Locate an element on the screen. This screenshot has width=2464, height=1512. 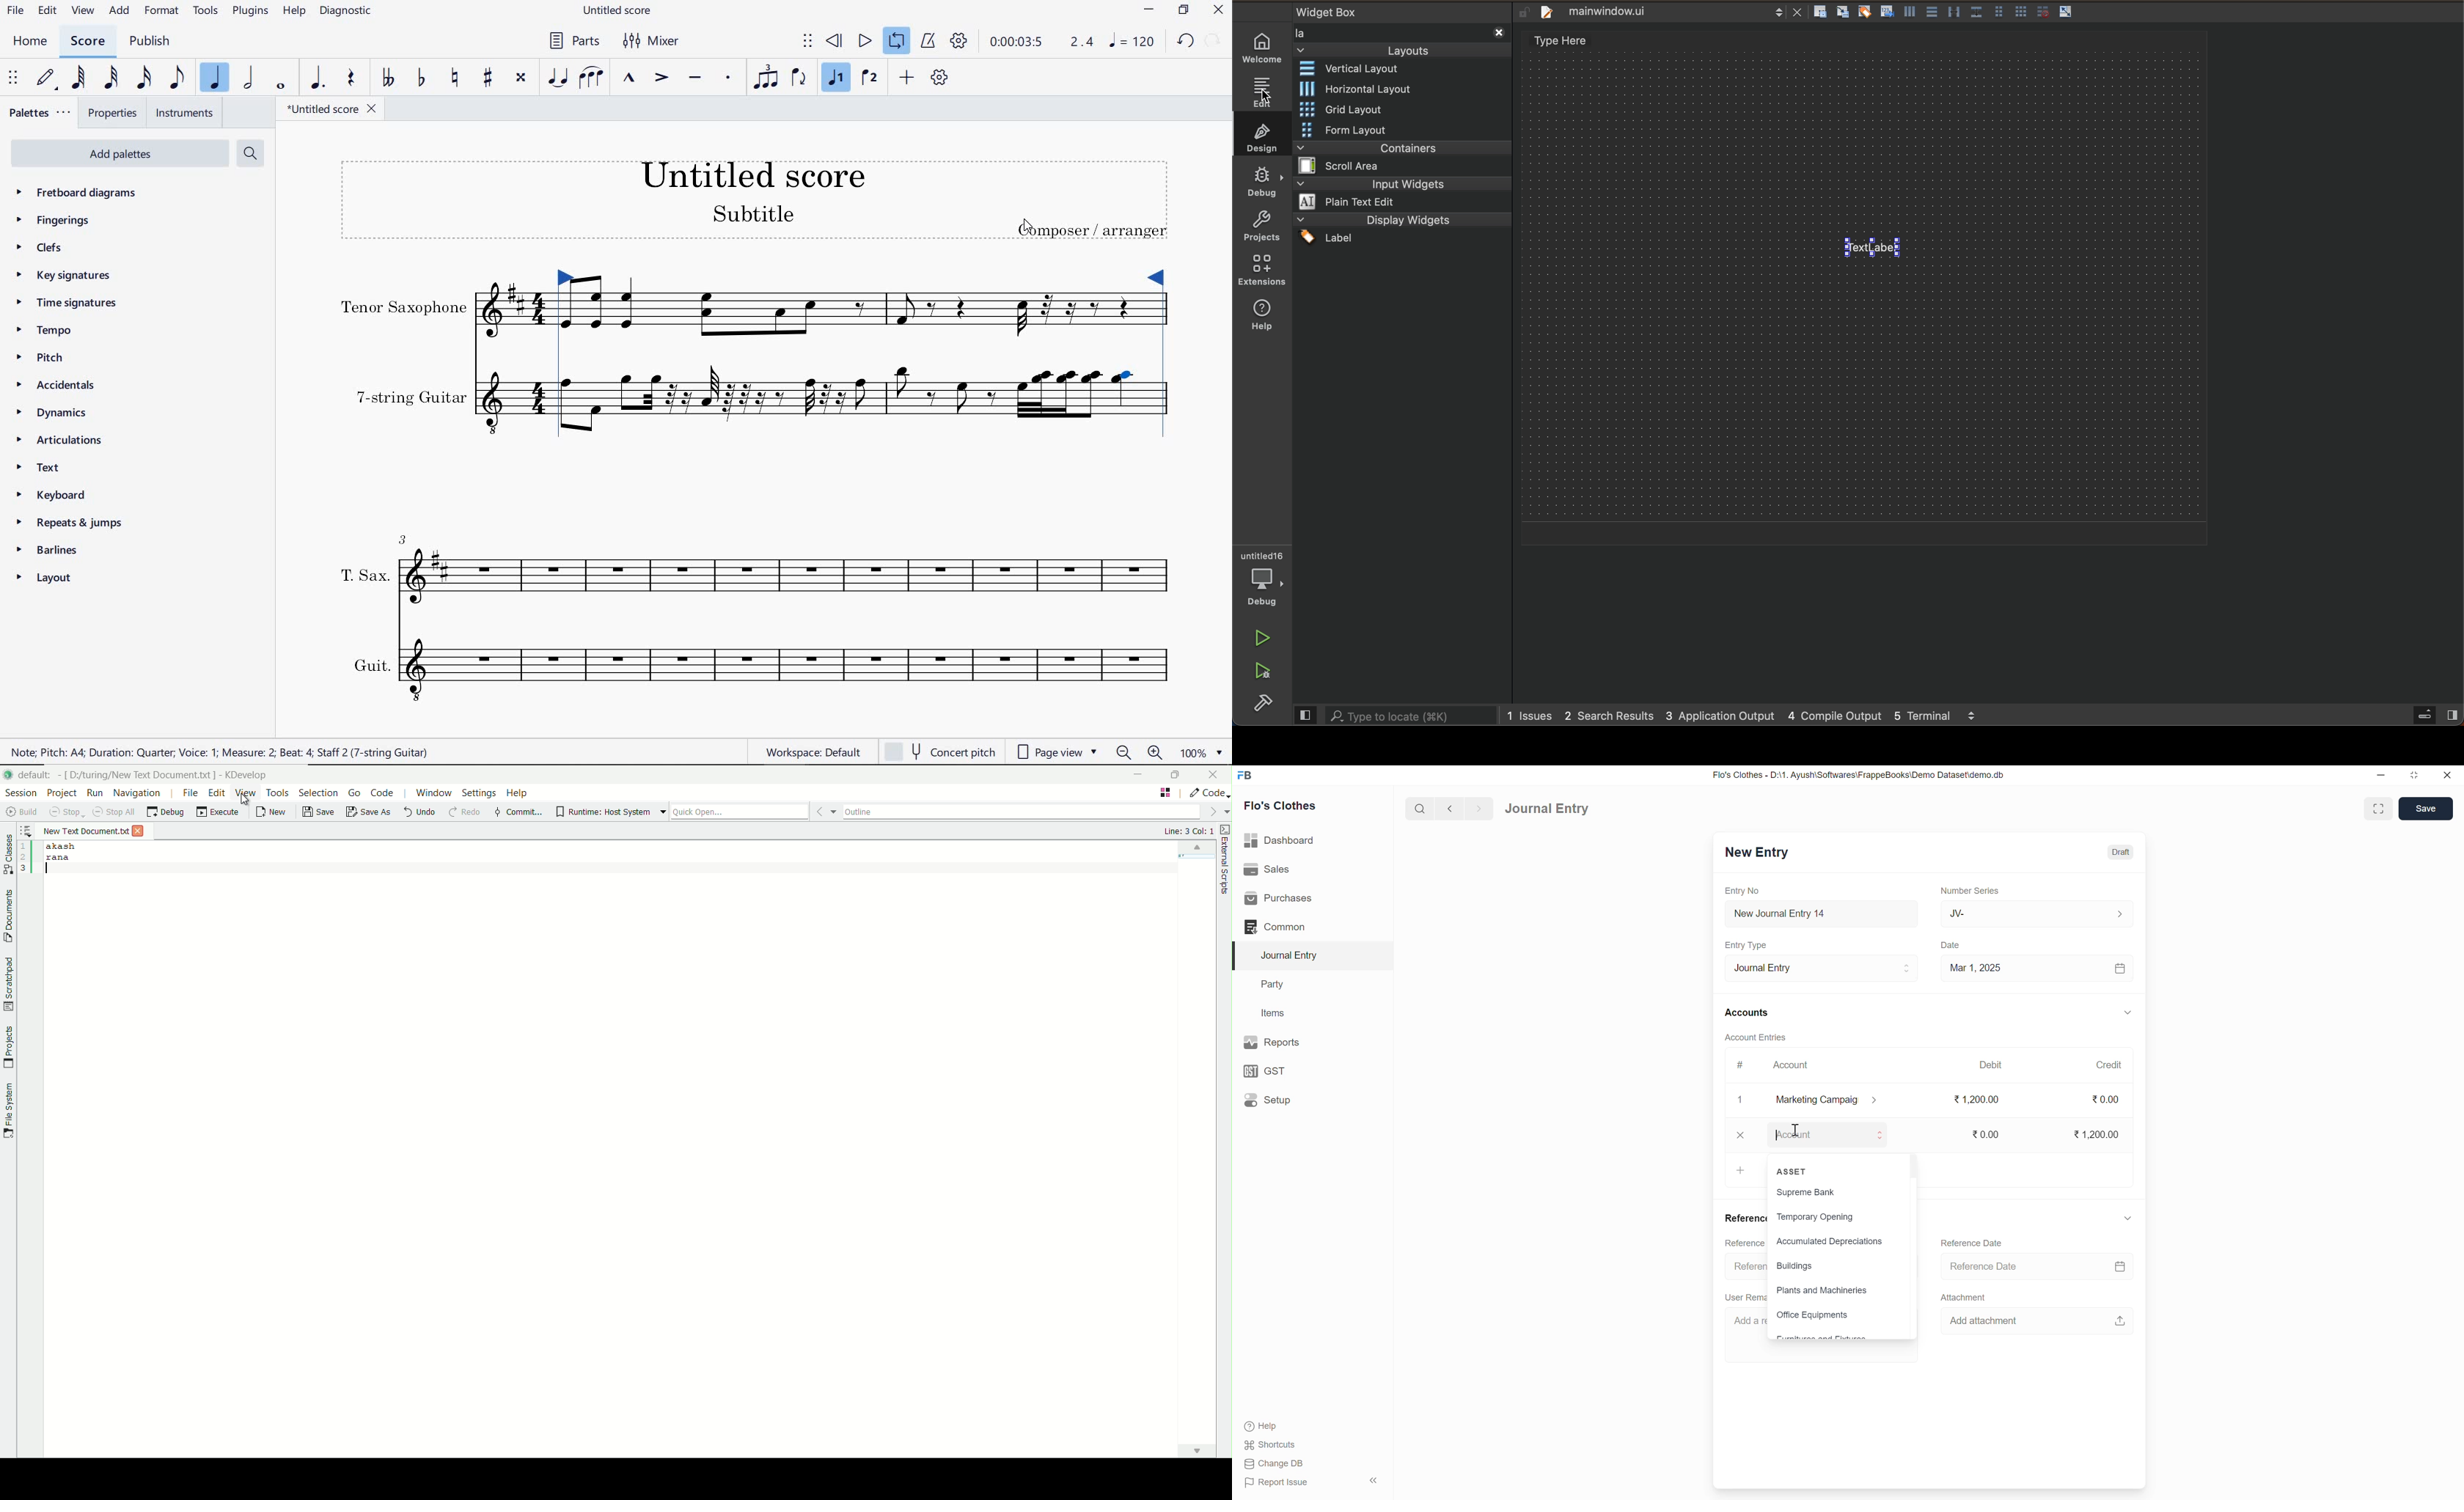
PUBLISH is located at coordinates (150, 44).